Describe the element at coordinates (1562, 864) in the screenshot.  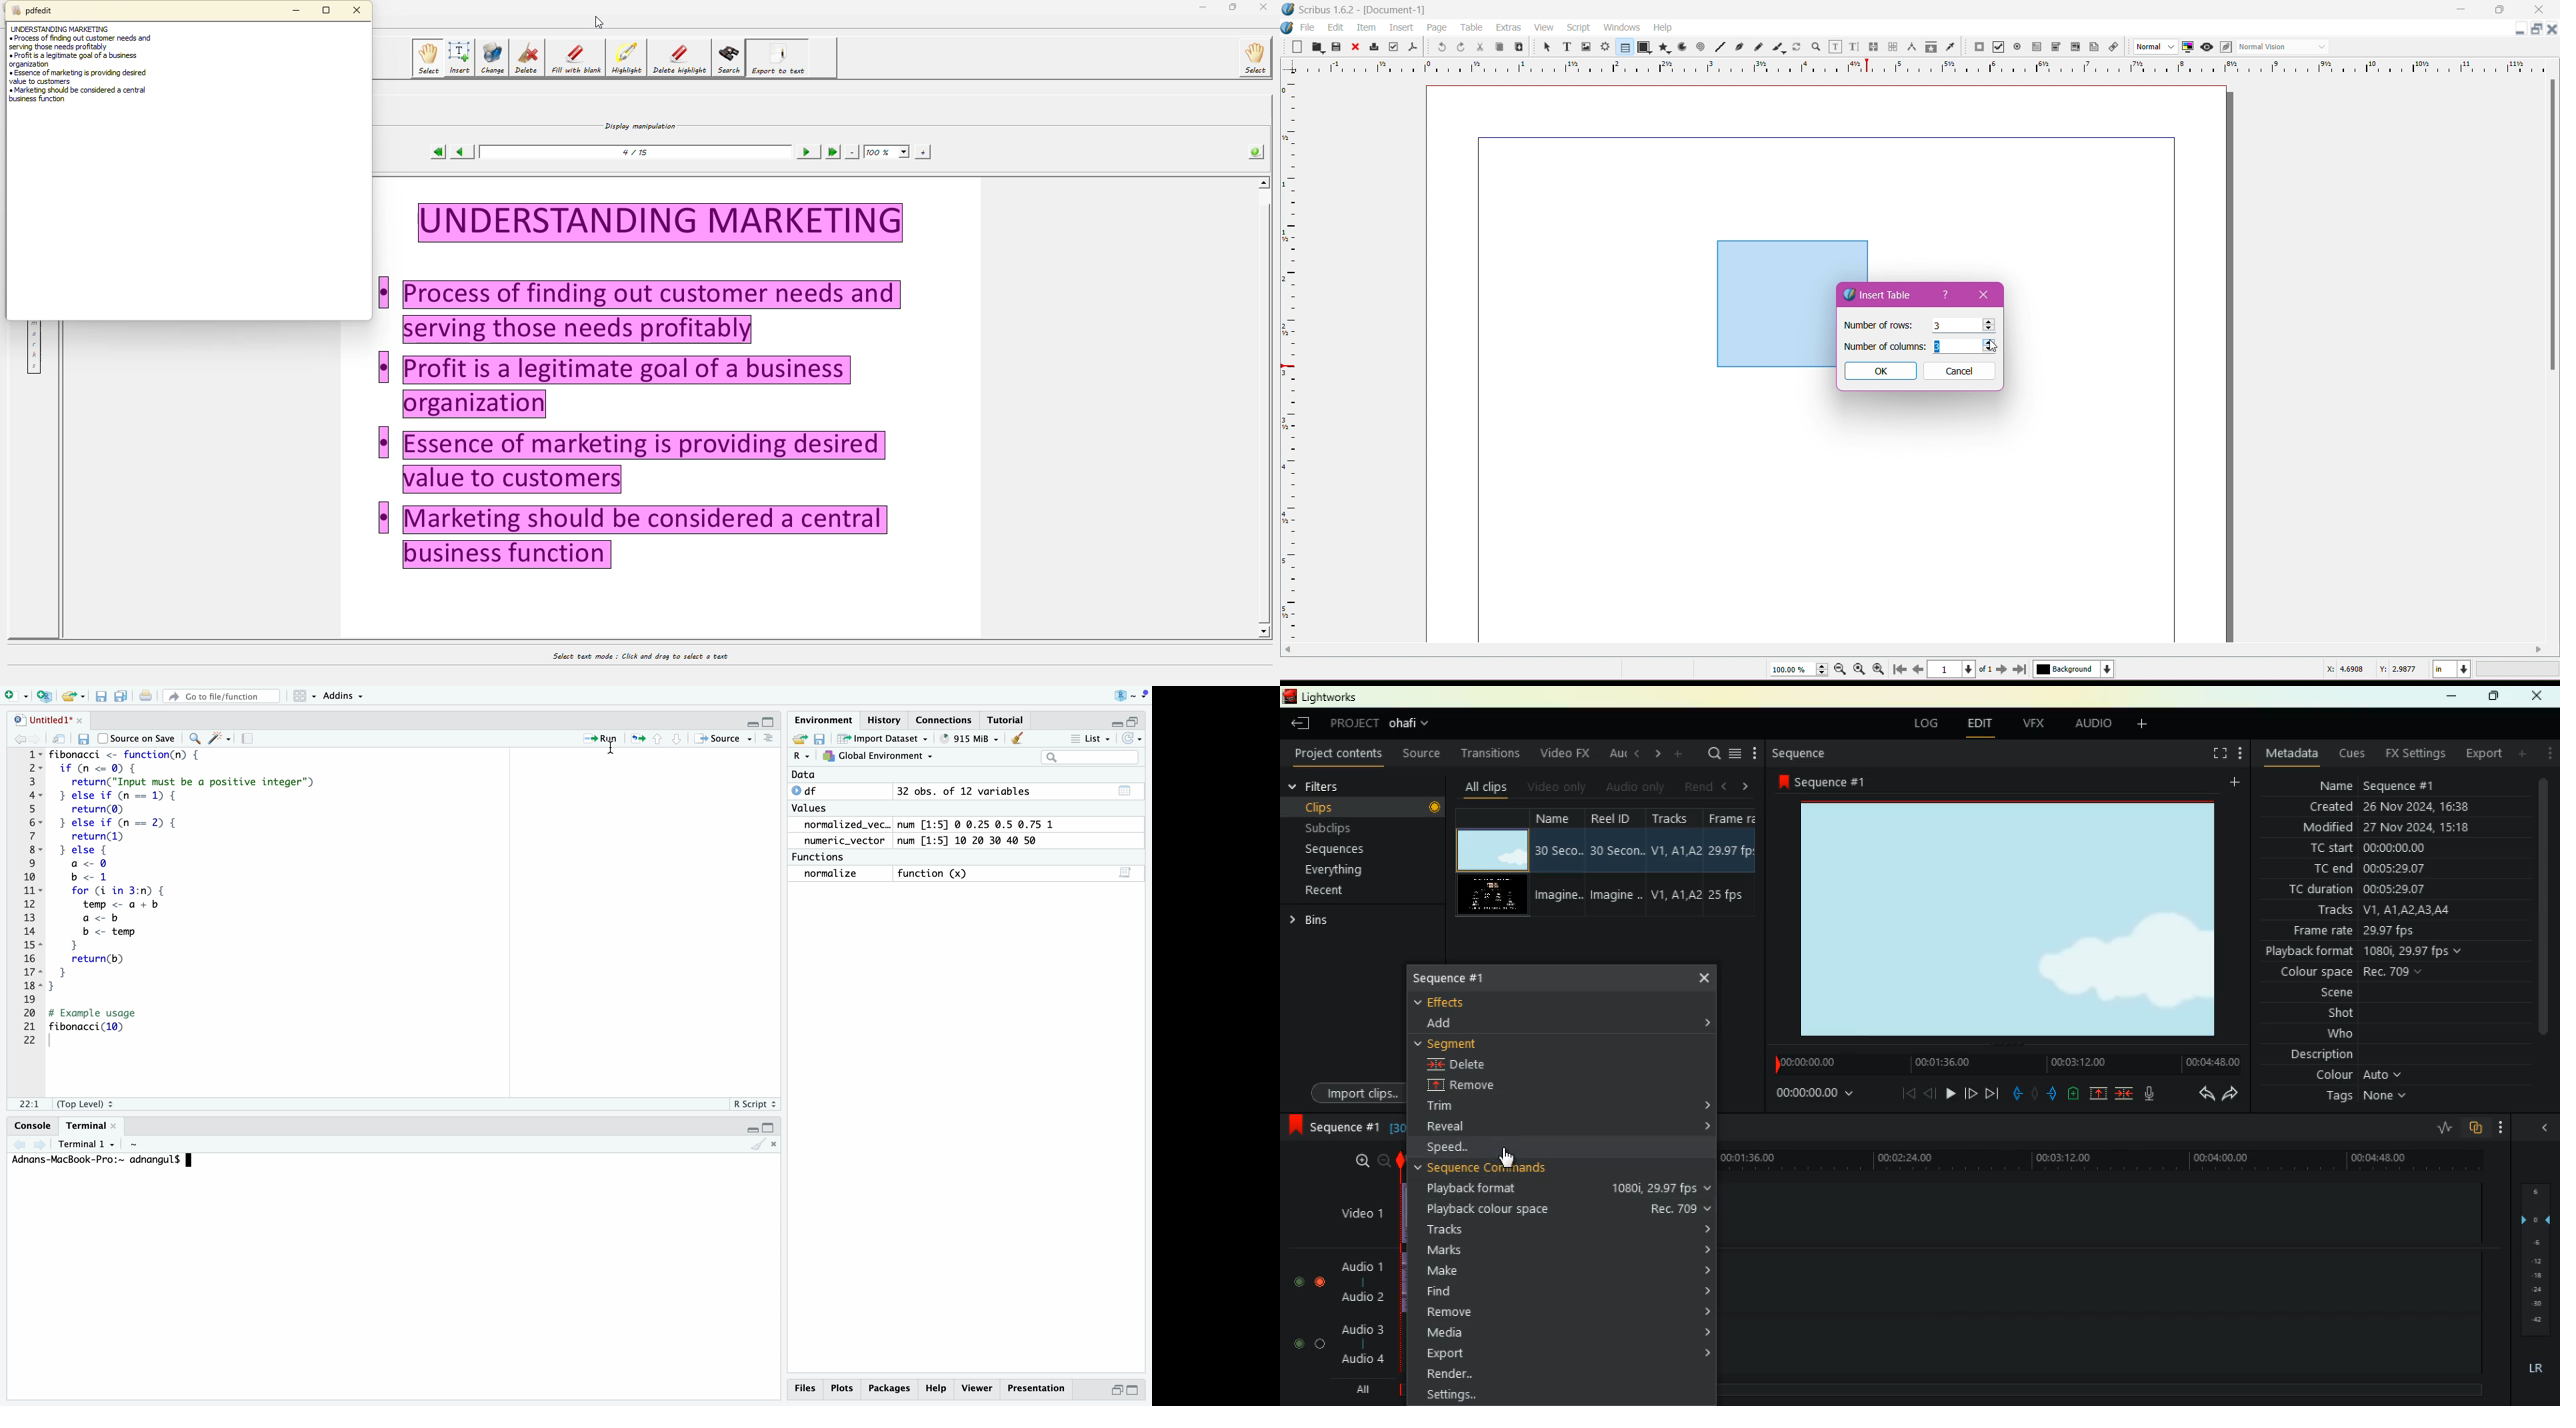
I see `name` at that location.